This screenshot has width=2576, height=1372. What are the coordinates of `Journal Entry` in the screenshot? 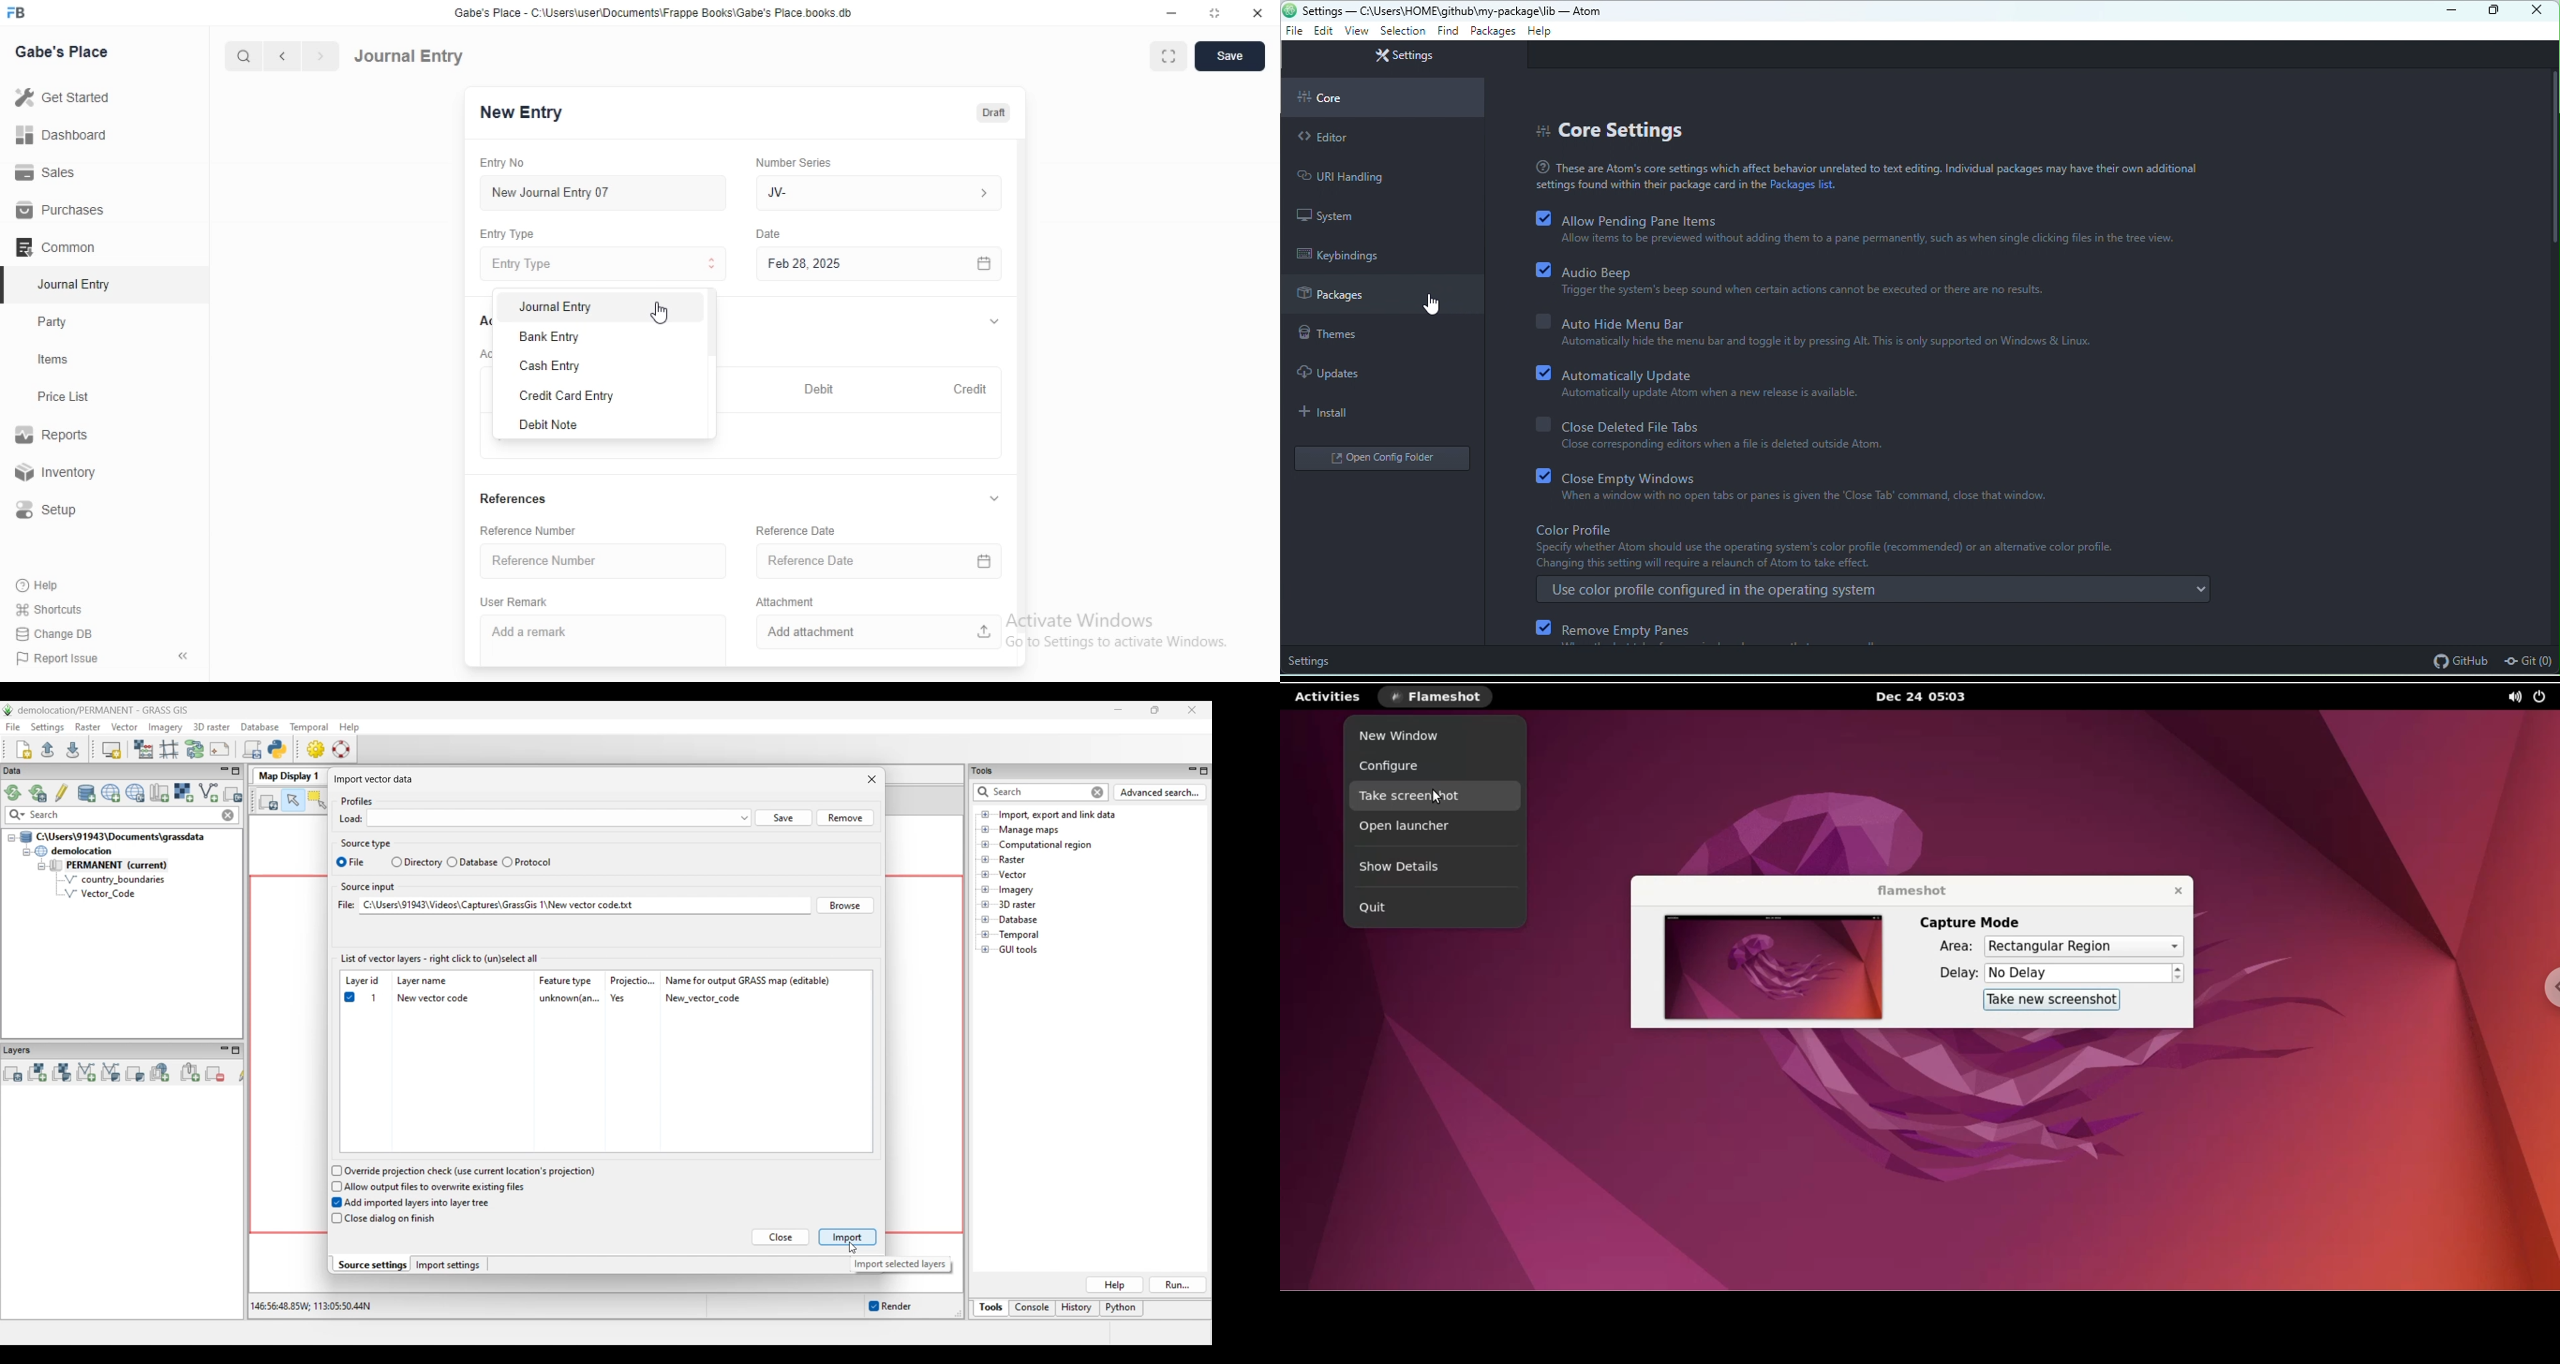 It's located at (409, 56).